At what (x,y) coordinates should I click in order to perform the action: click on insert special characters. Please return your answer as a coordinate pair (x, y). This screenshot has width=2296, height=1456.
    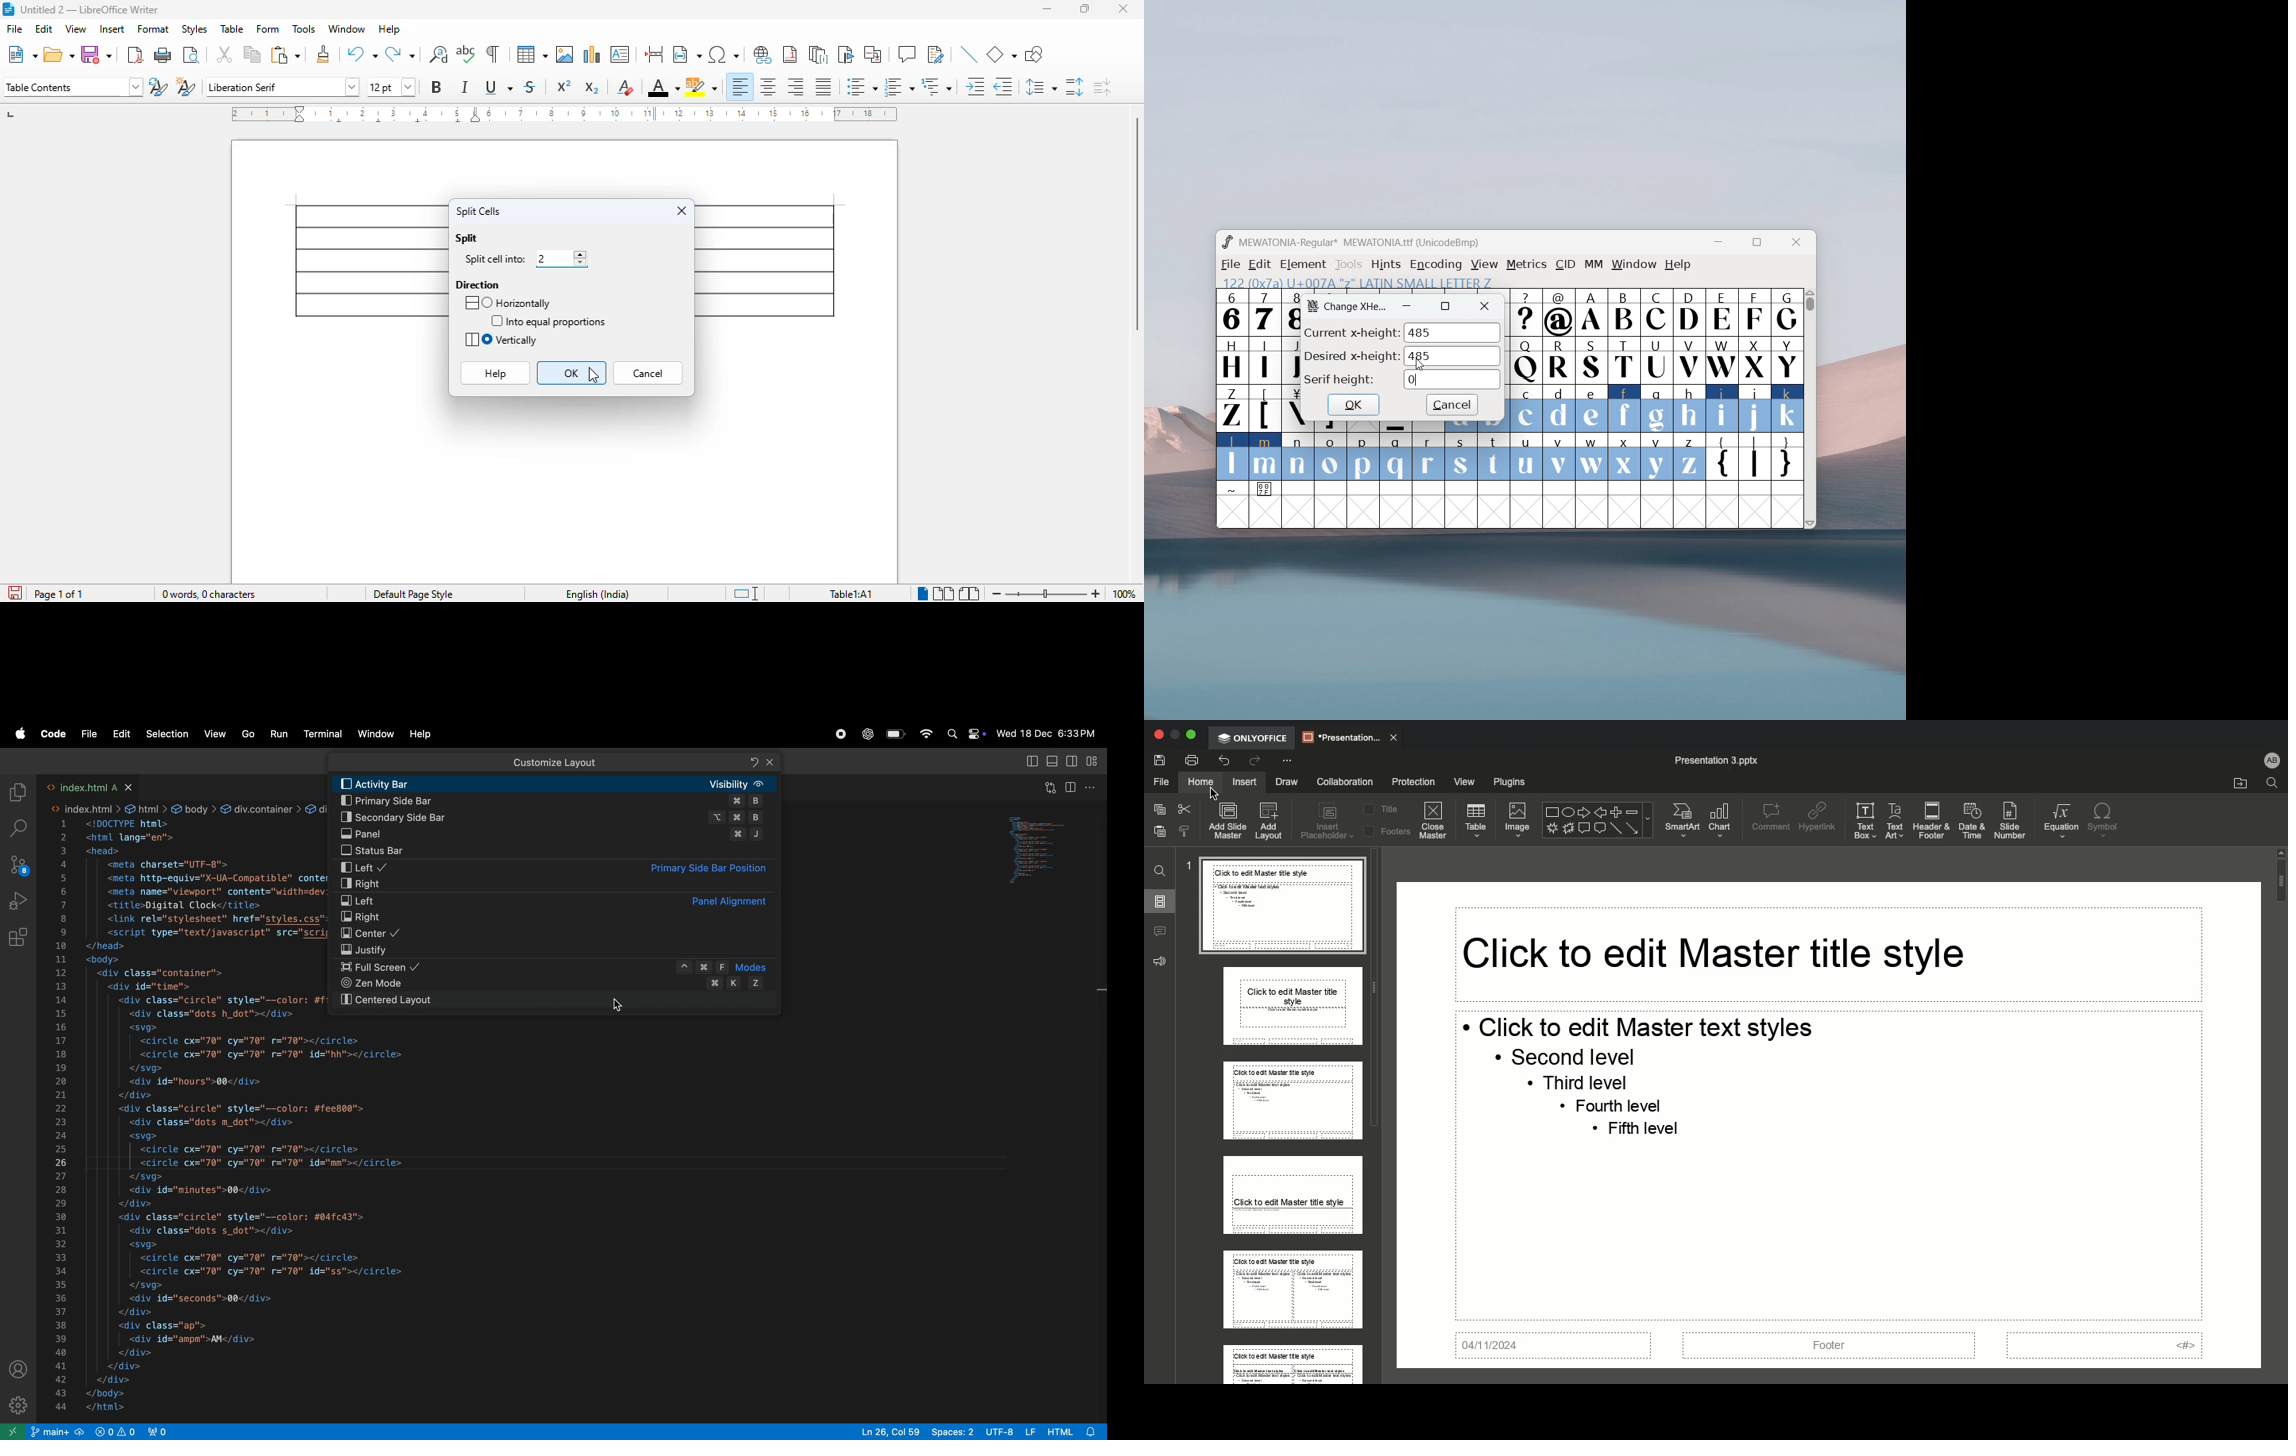
    Looking at the image, I should click on (724, 54).